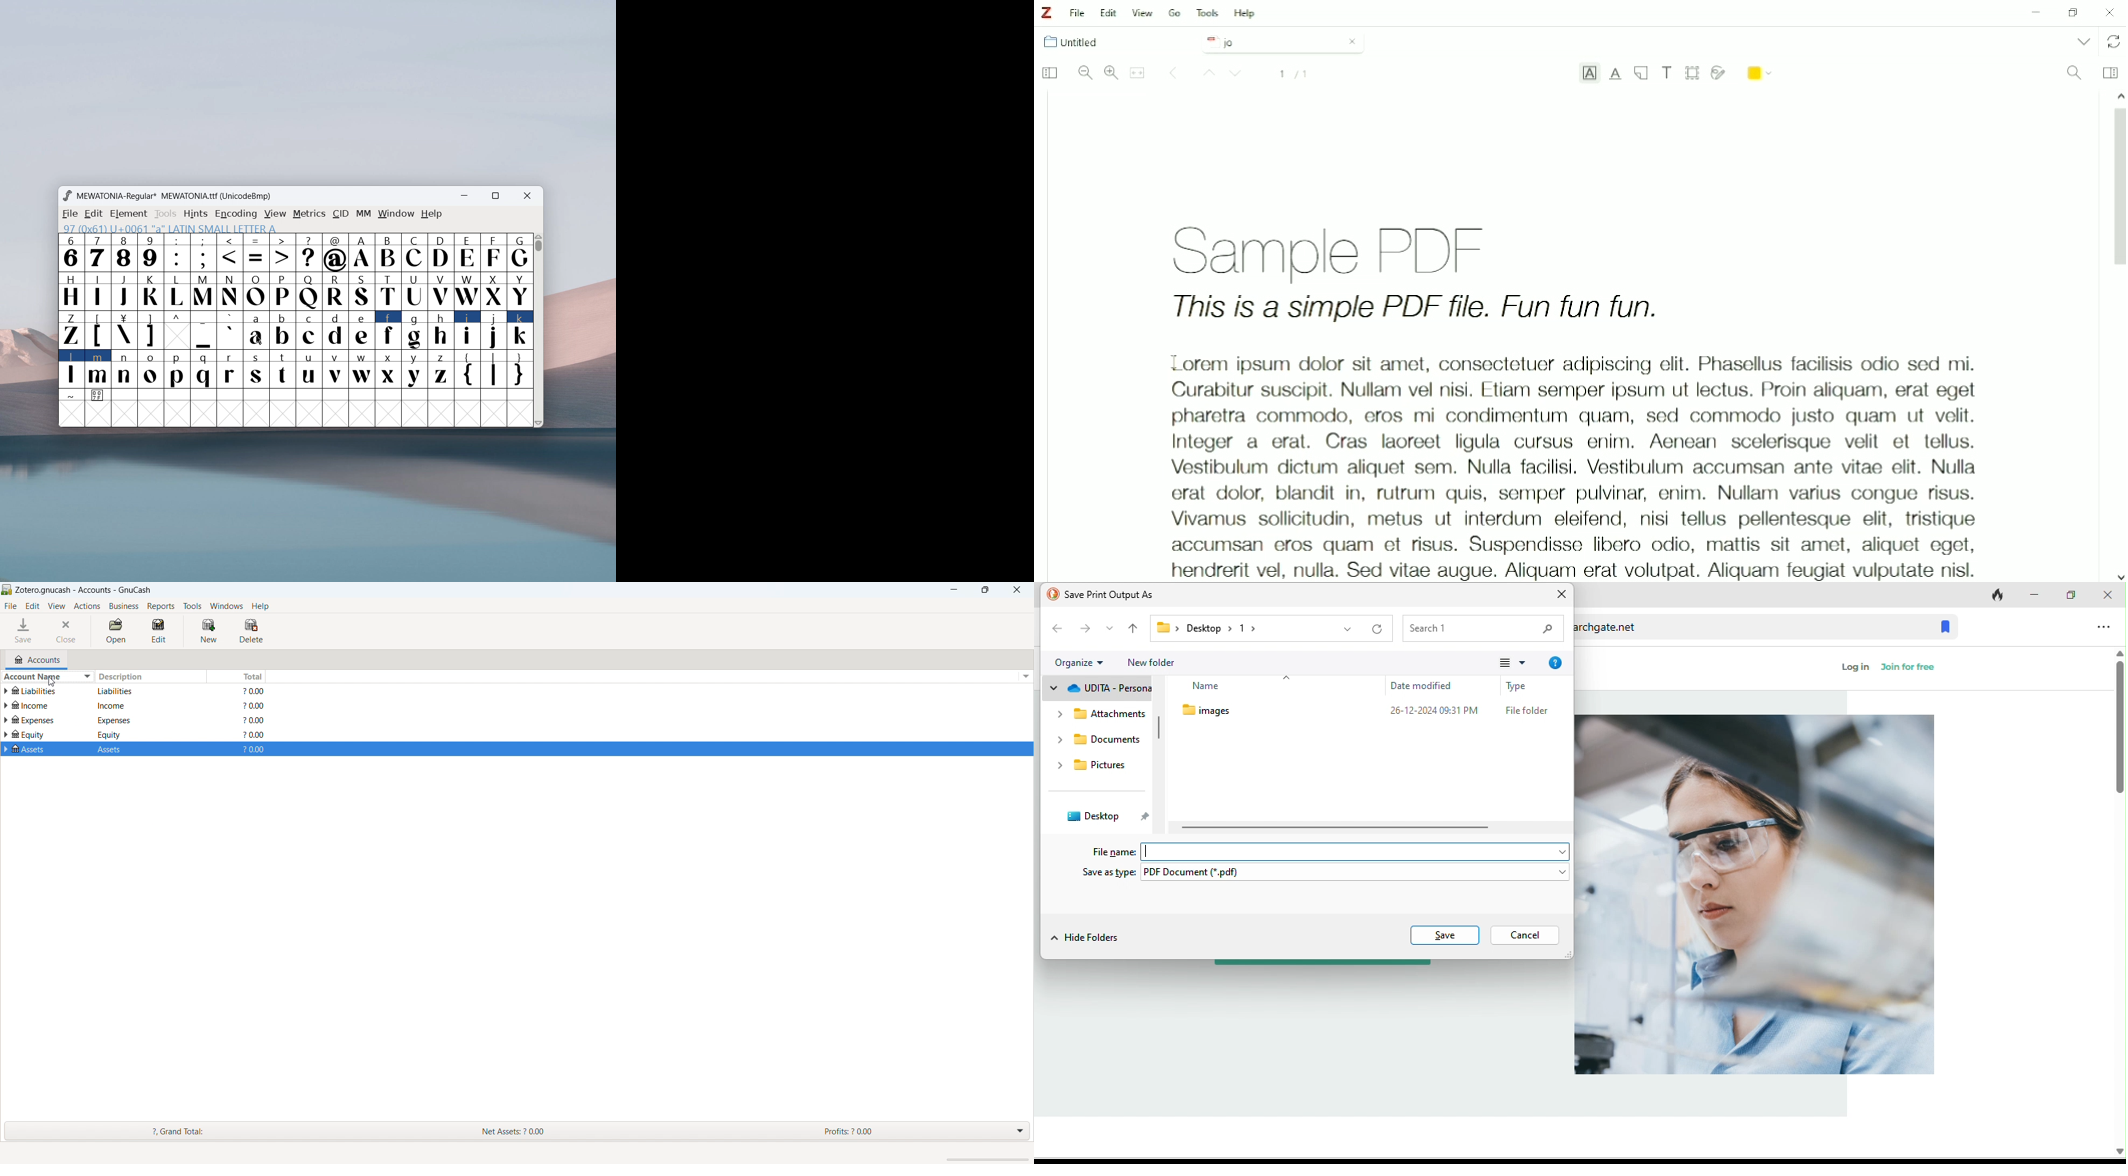 This screenshot has height=1176, width=2128. I want to click on maximize, so click(985, 590).